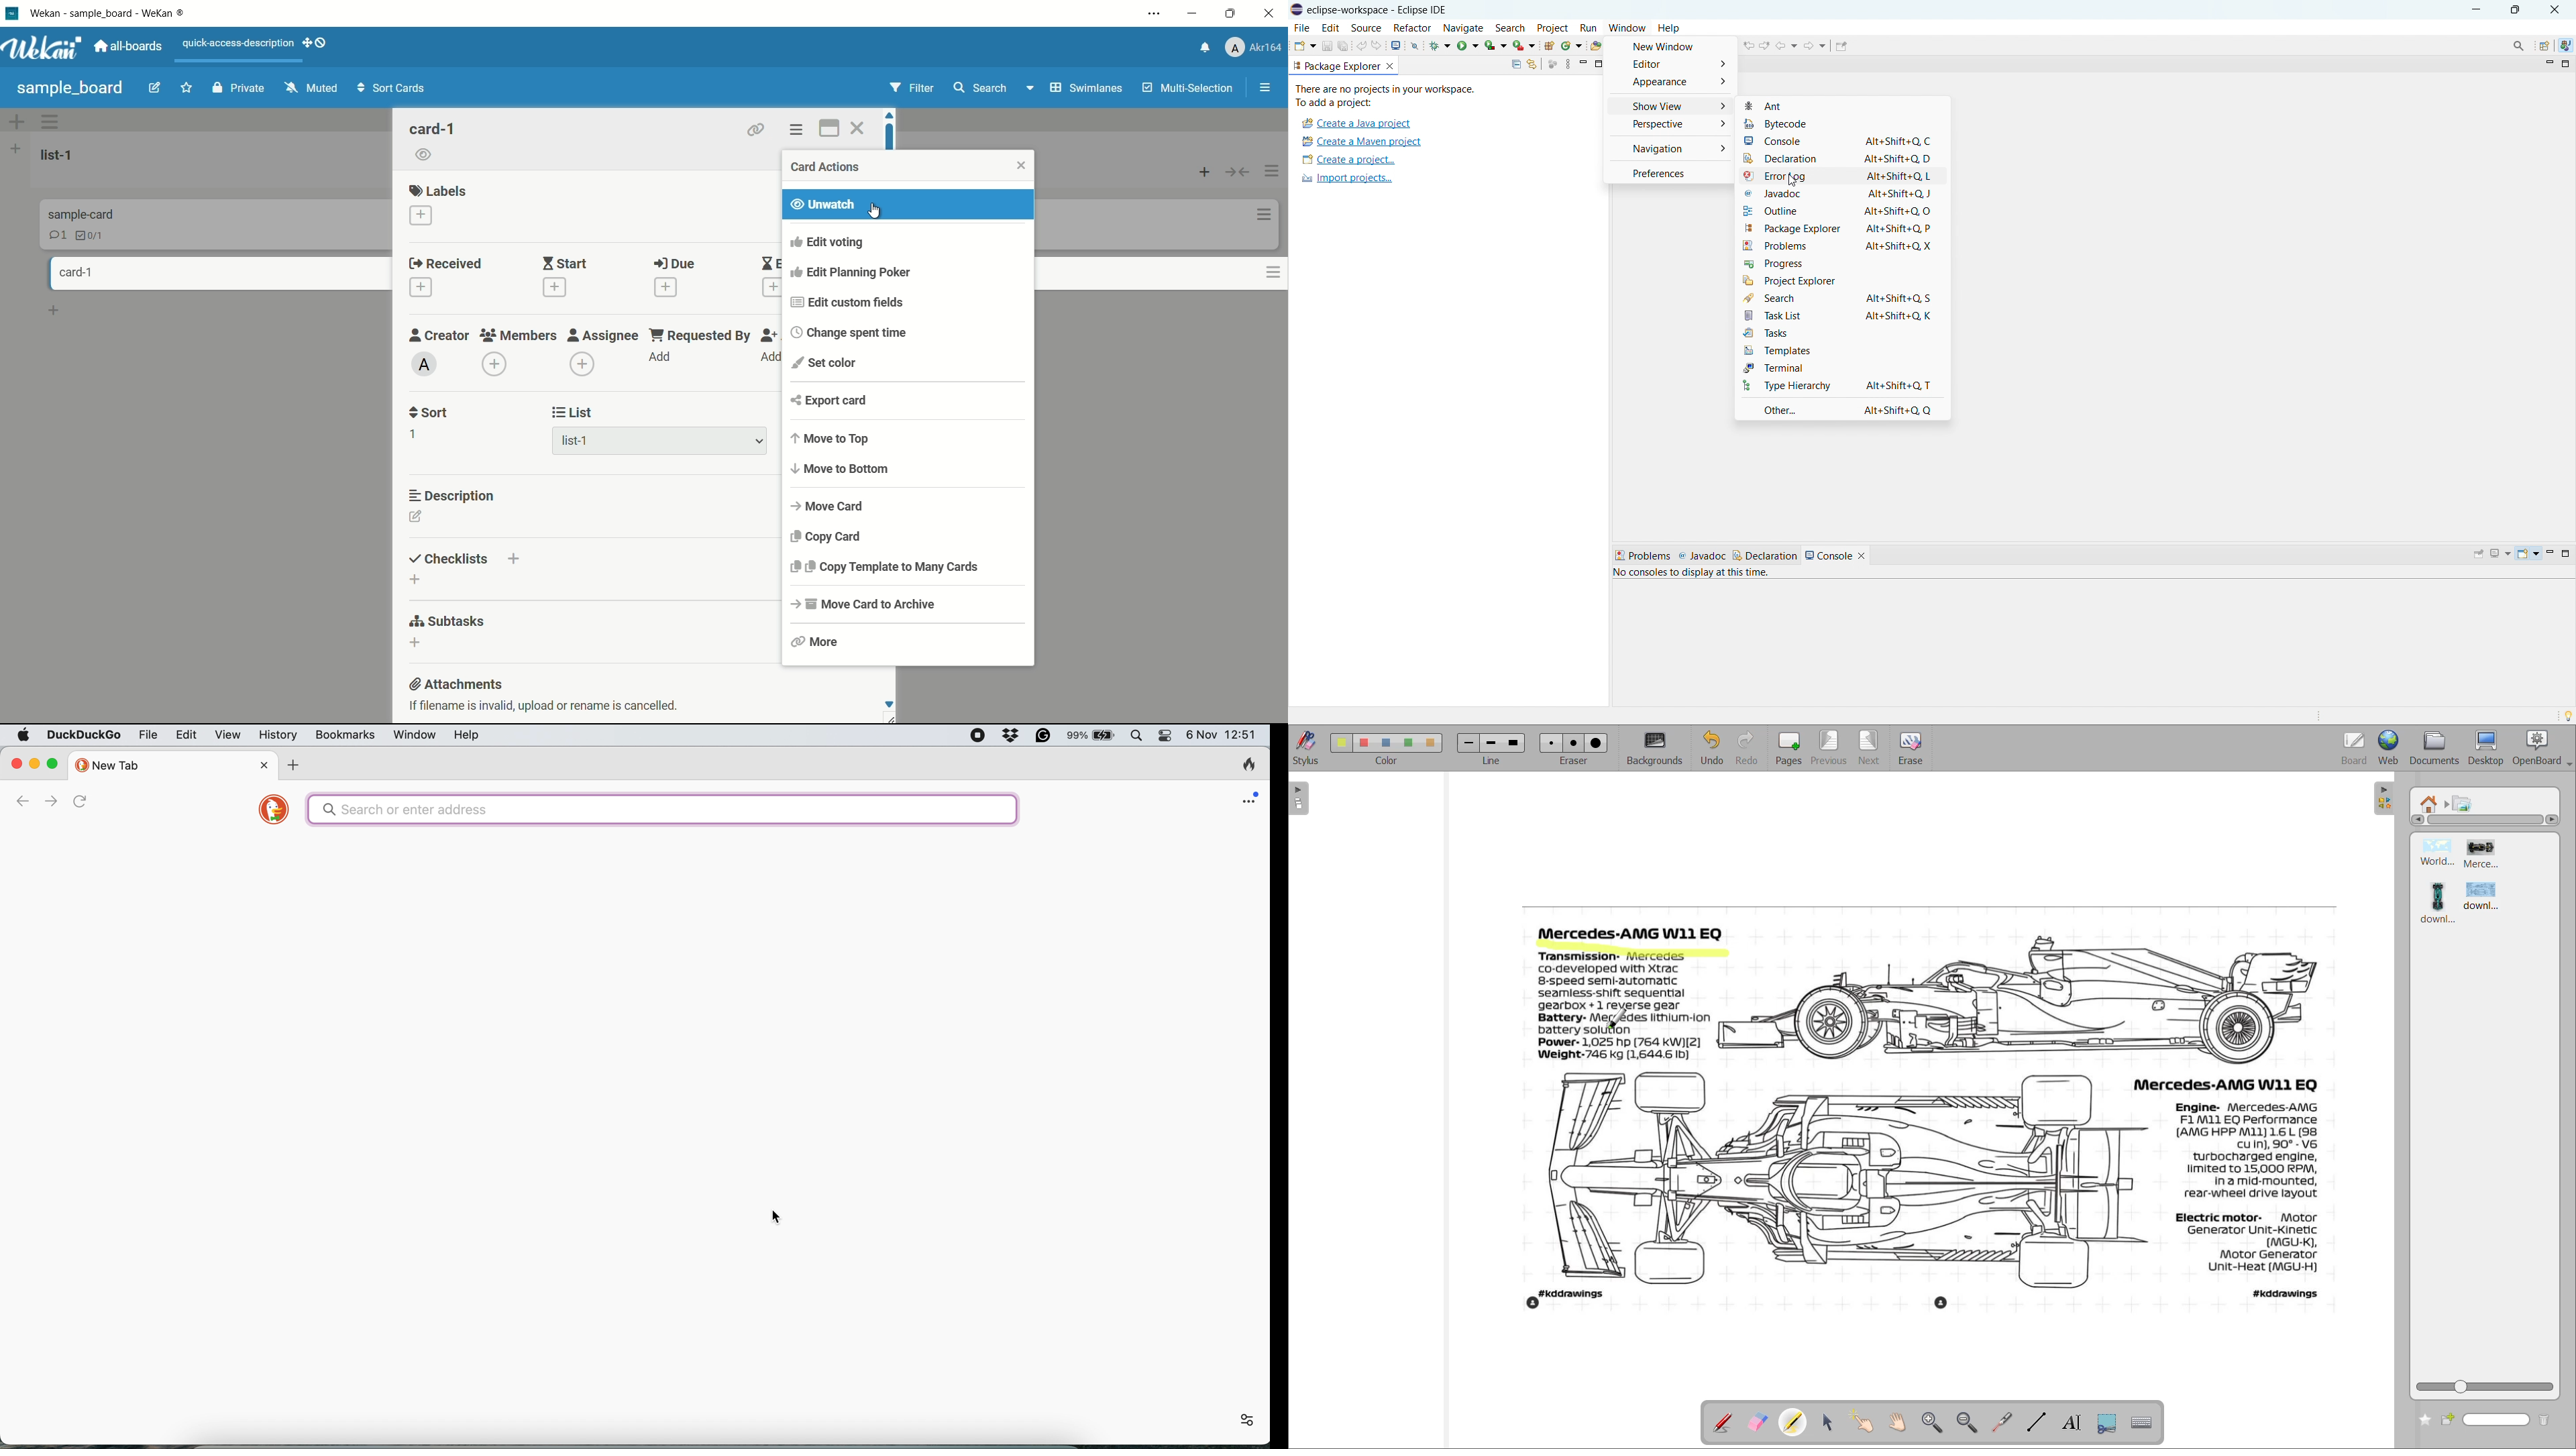 Image resolution: width=2576 pixels, height=1456 pixels. What do you see at coordinates (1390, 9) in the screenshot?
I see `eclipse-workspace - Eclipse IDE` at bounding box center [1390, 9].